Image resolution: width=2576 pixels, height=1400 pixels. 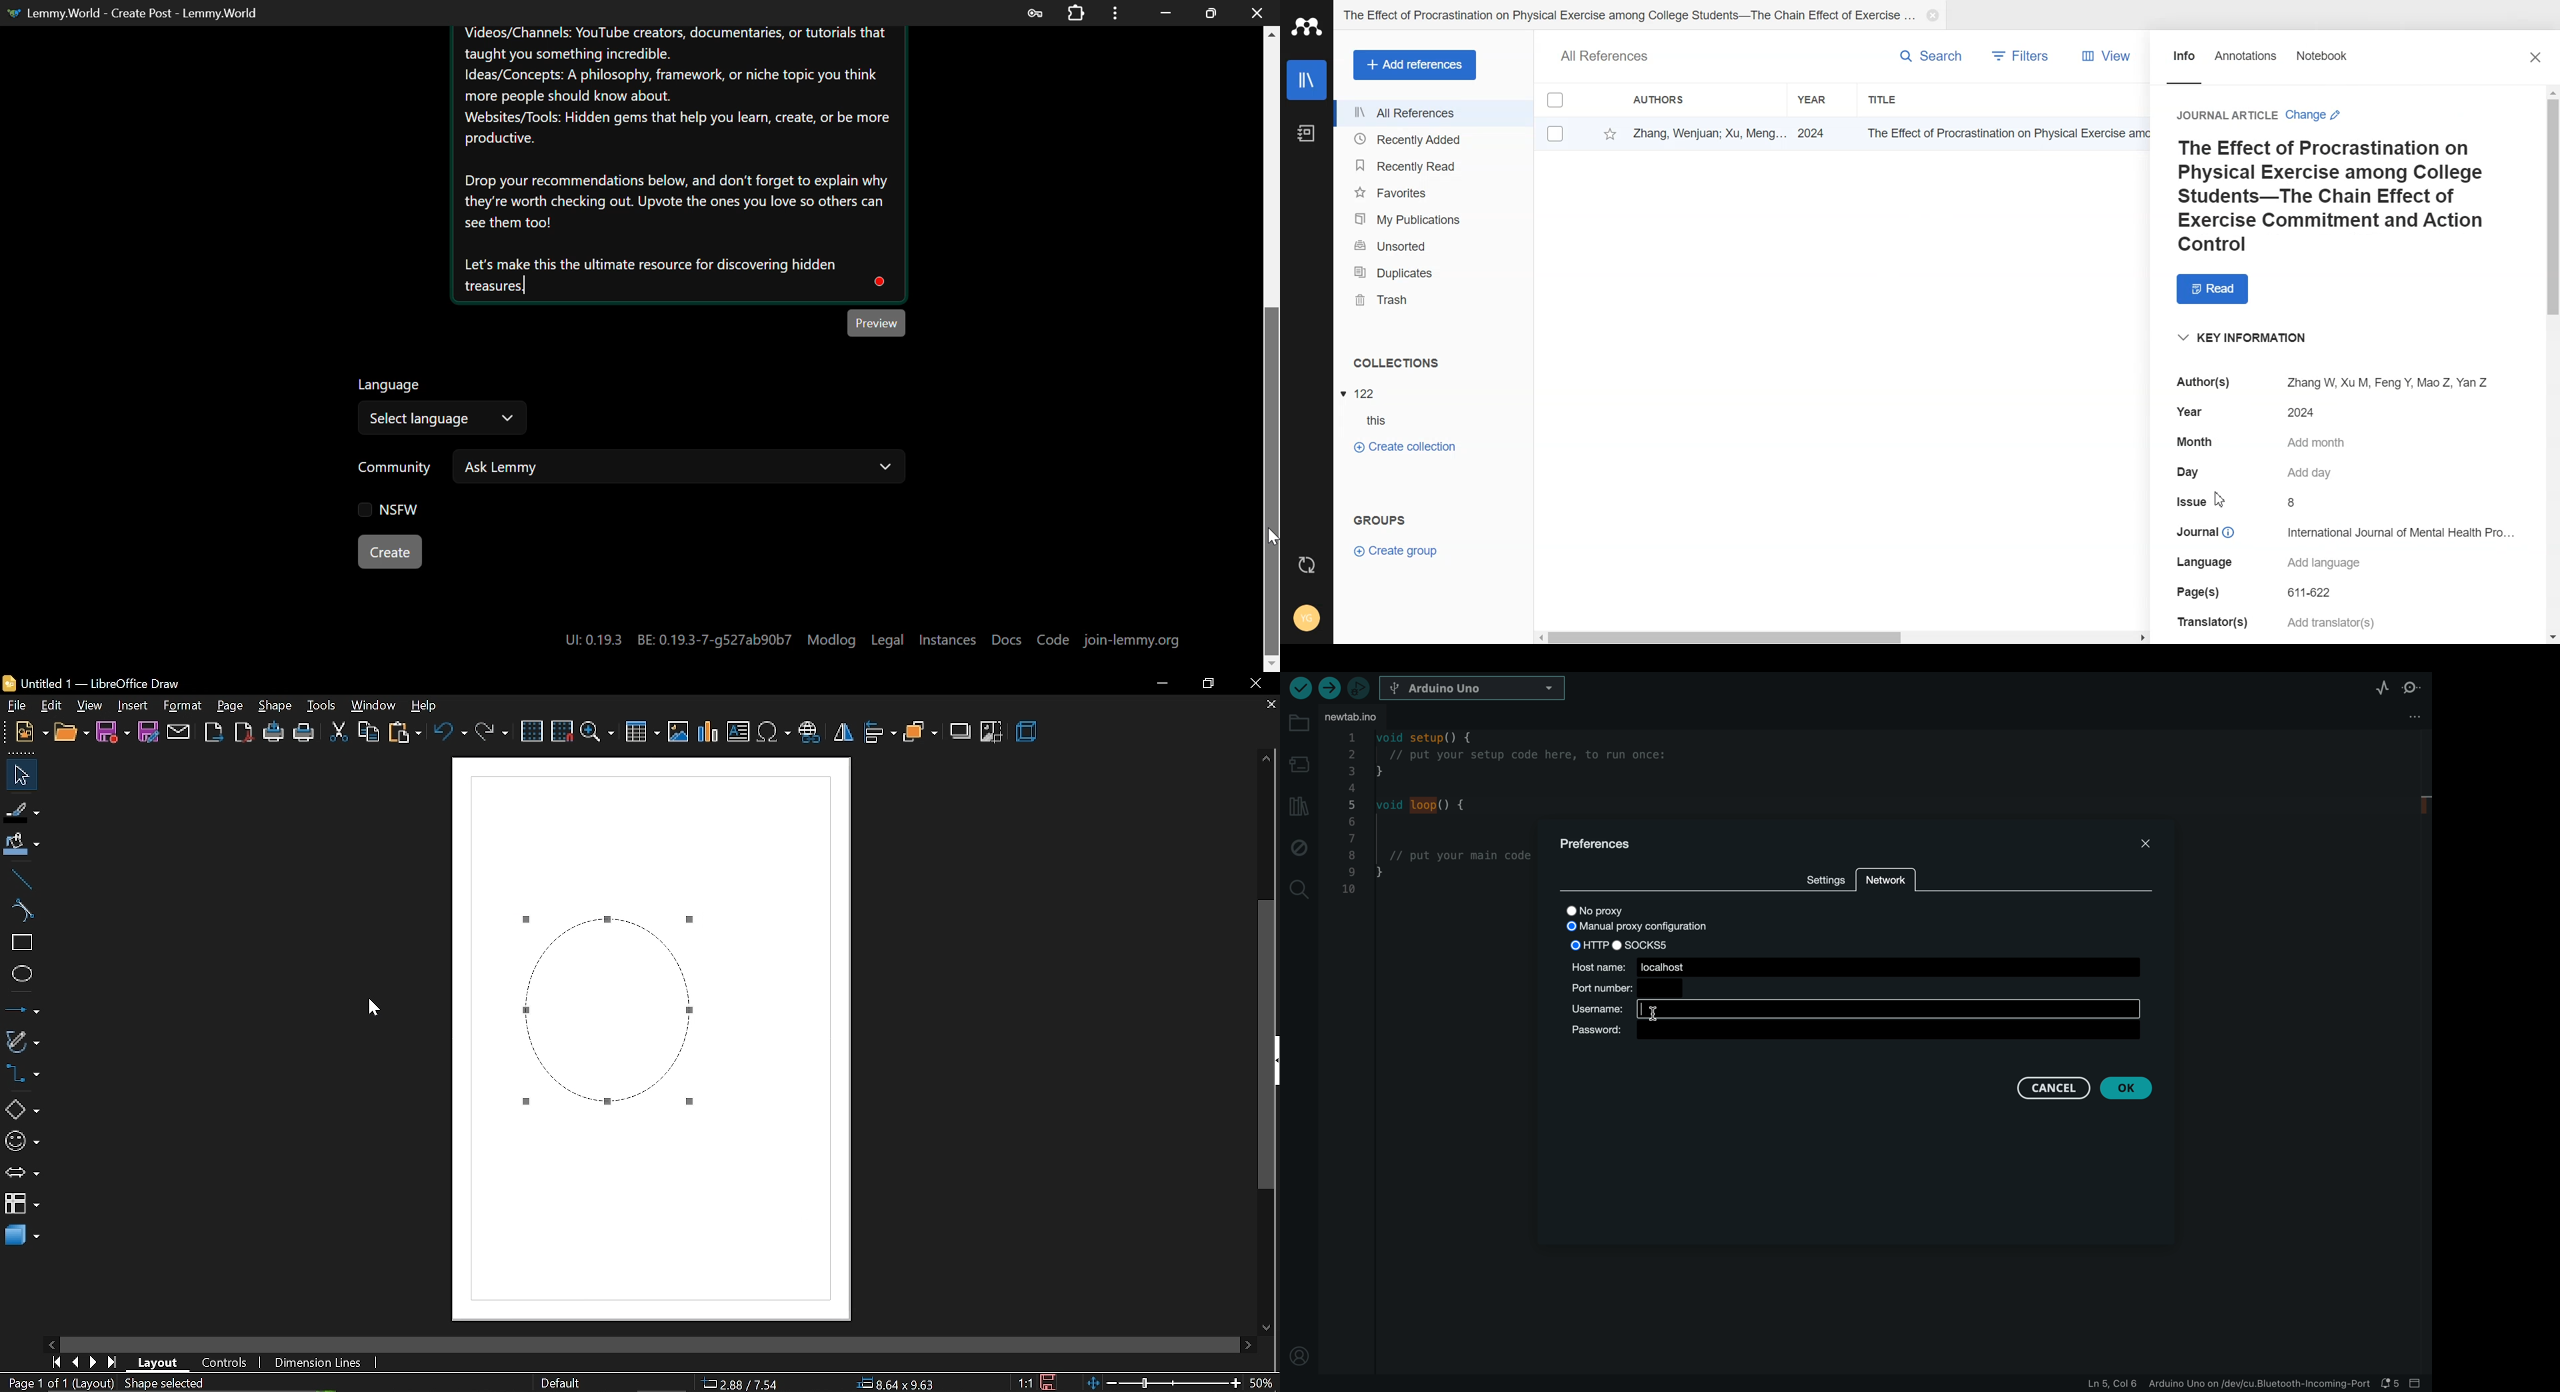 I want to click on Legal, so click(x=887, y=640).